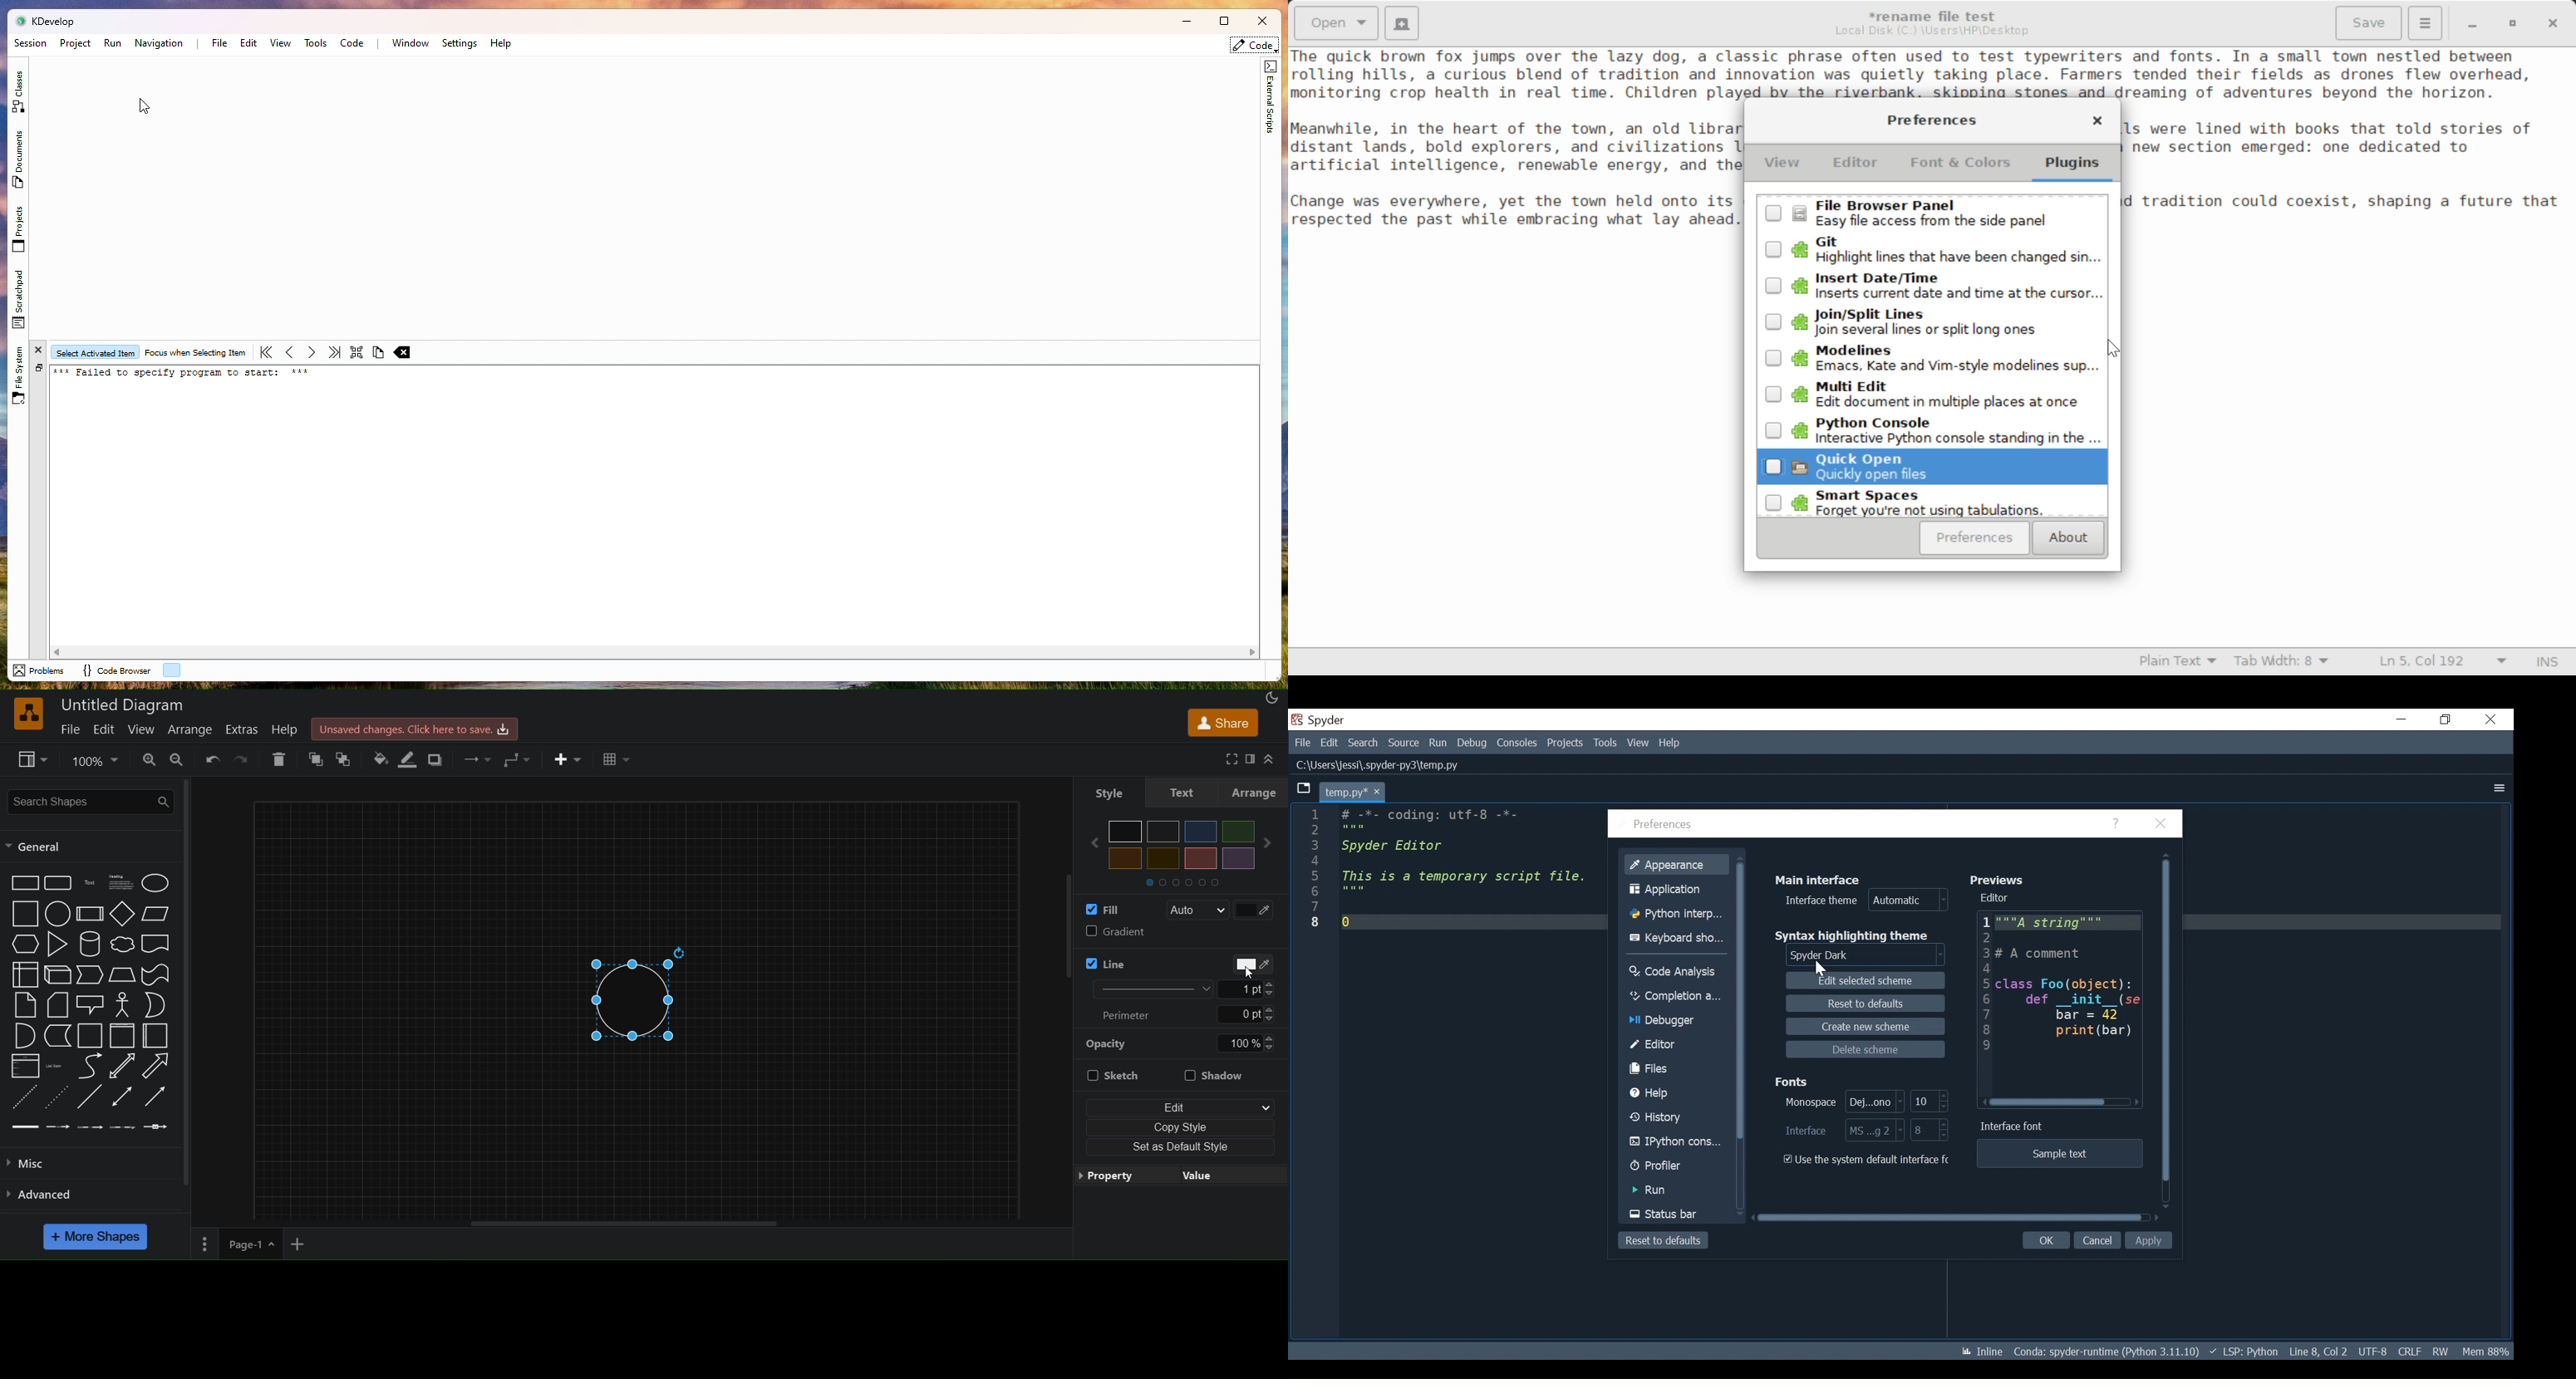 The width and height of the screenshot is (2576, 1400). What do you see at coordinates (1678, 1168) in the screenshot?
I see `Profiler` at bounding box center [1678, 1168].